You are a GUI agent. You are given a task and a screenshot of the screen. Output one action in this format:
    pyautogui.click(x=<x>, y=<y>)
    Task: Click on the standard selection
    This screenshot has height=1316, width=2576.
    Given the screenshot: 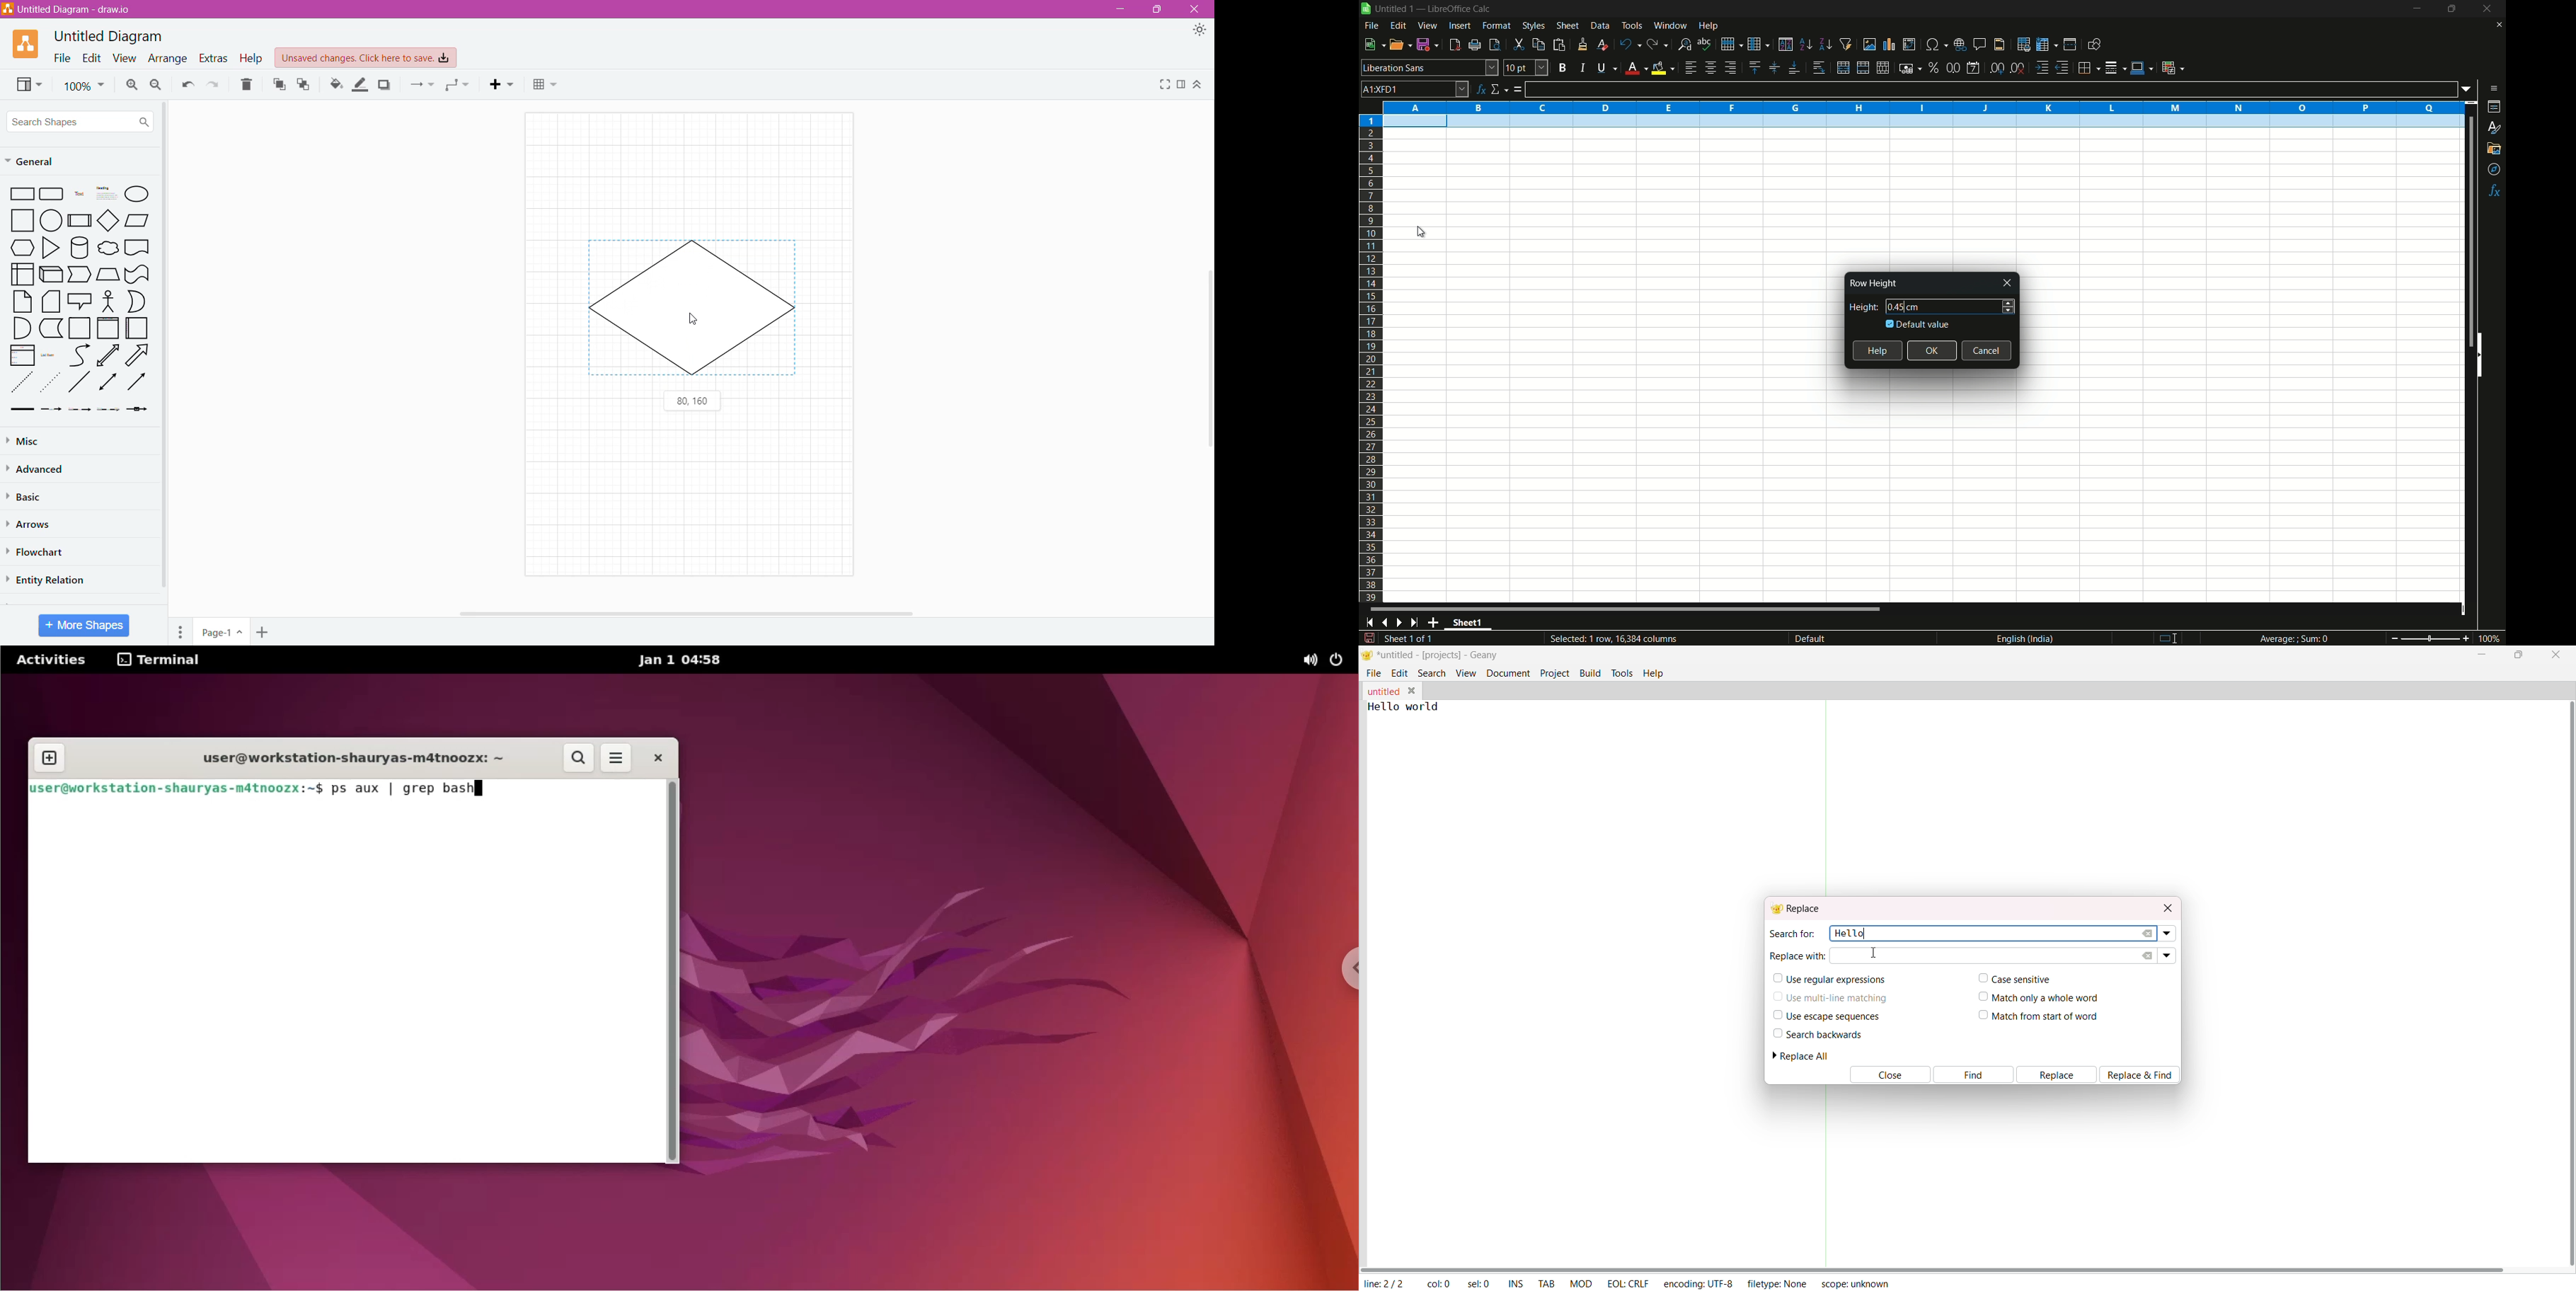 What is the action you would take?
    pyautogui.click(x=2173, y=638)
    